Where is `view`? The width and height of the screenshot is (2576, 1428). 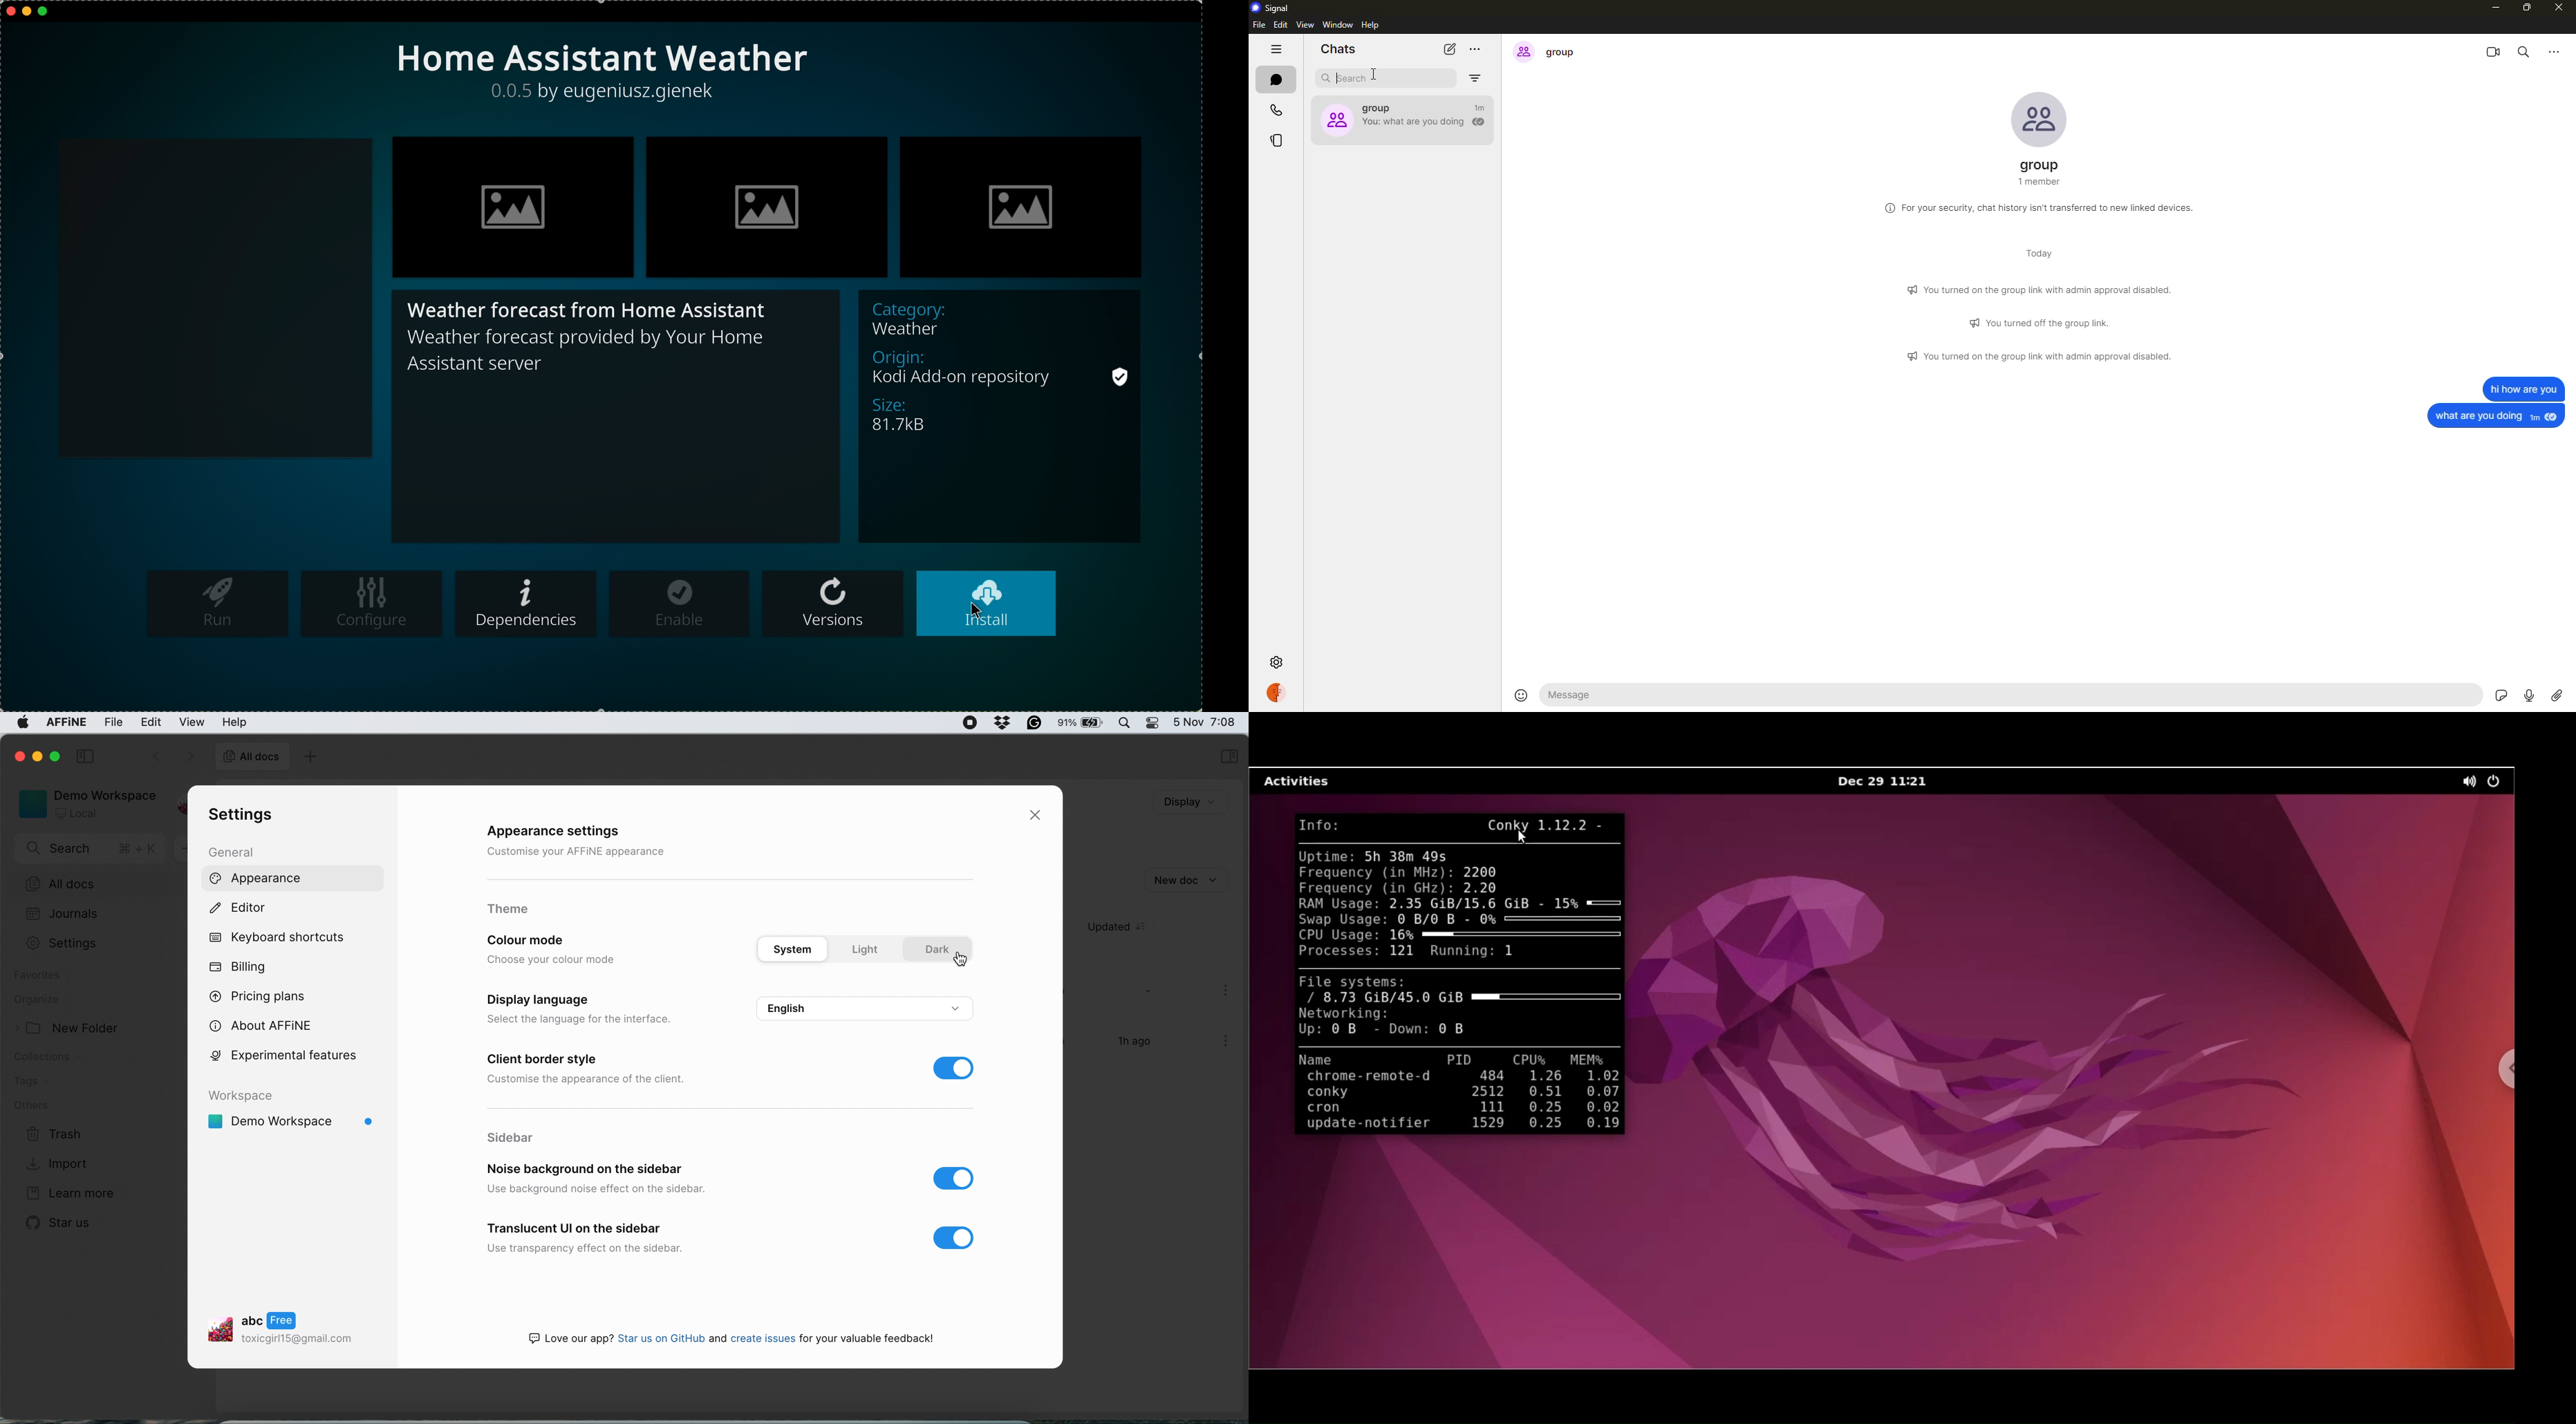 view is located at coordinates (192, 723).